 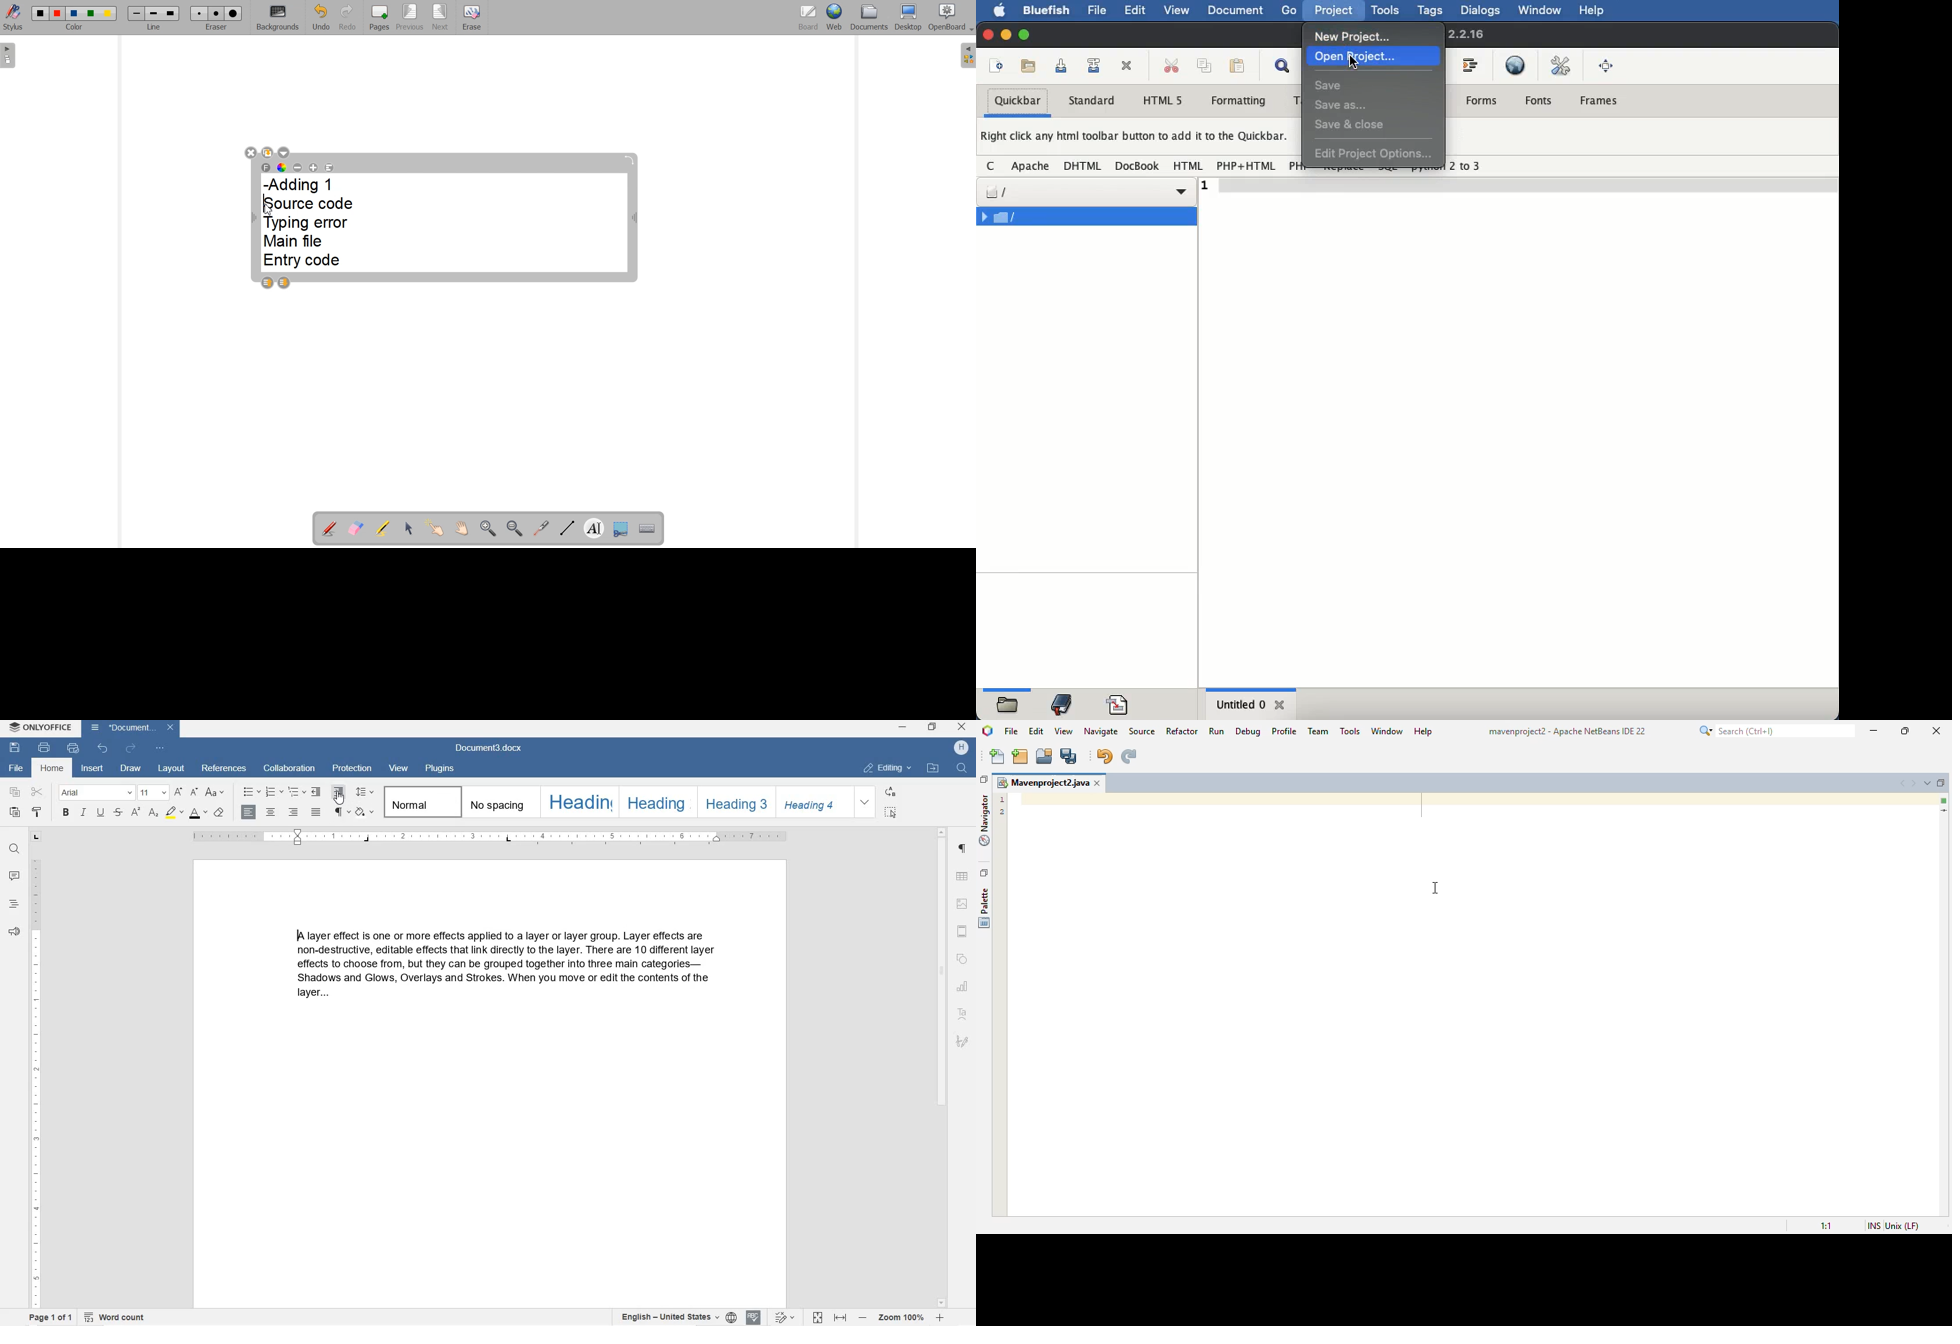 I want to click on Horizontal Scrollbar, so click(x=1249, y=689).